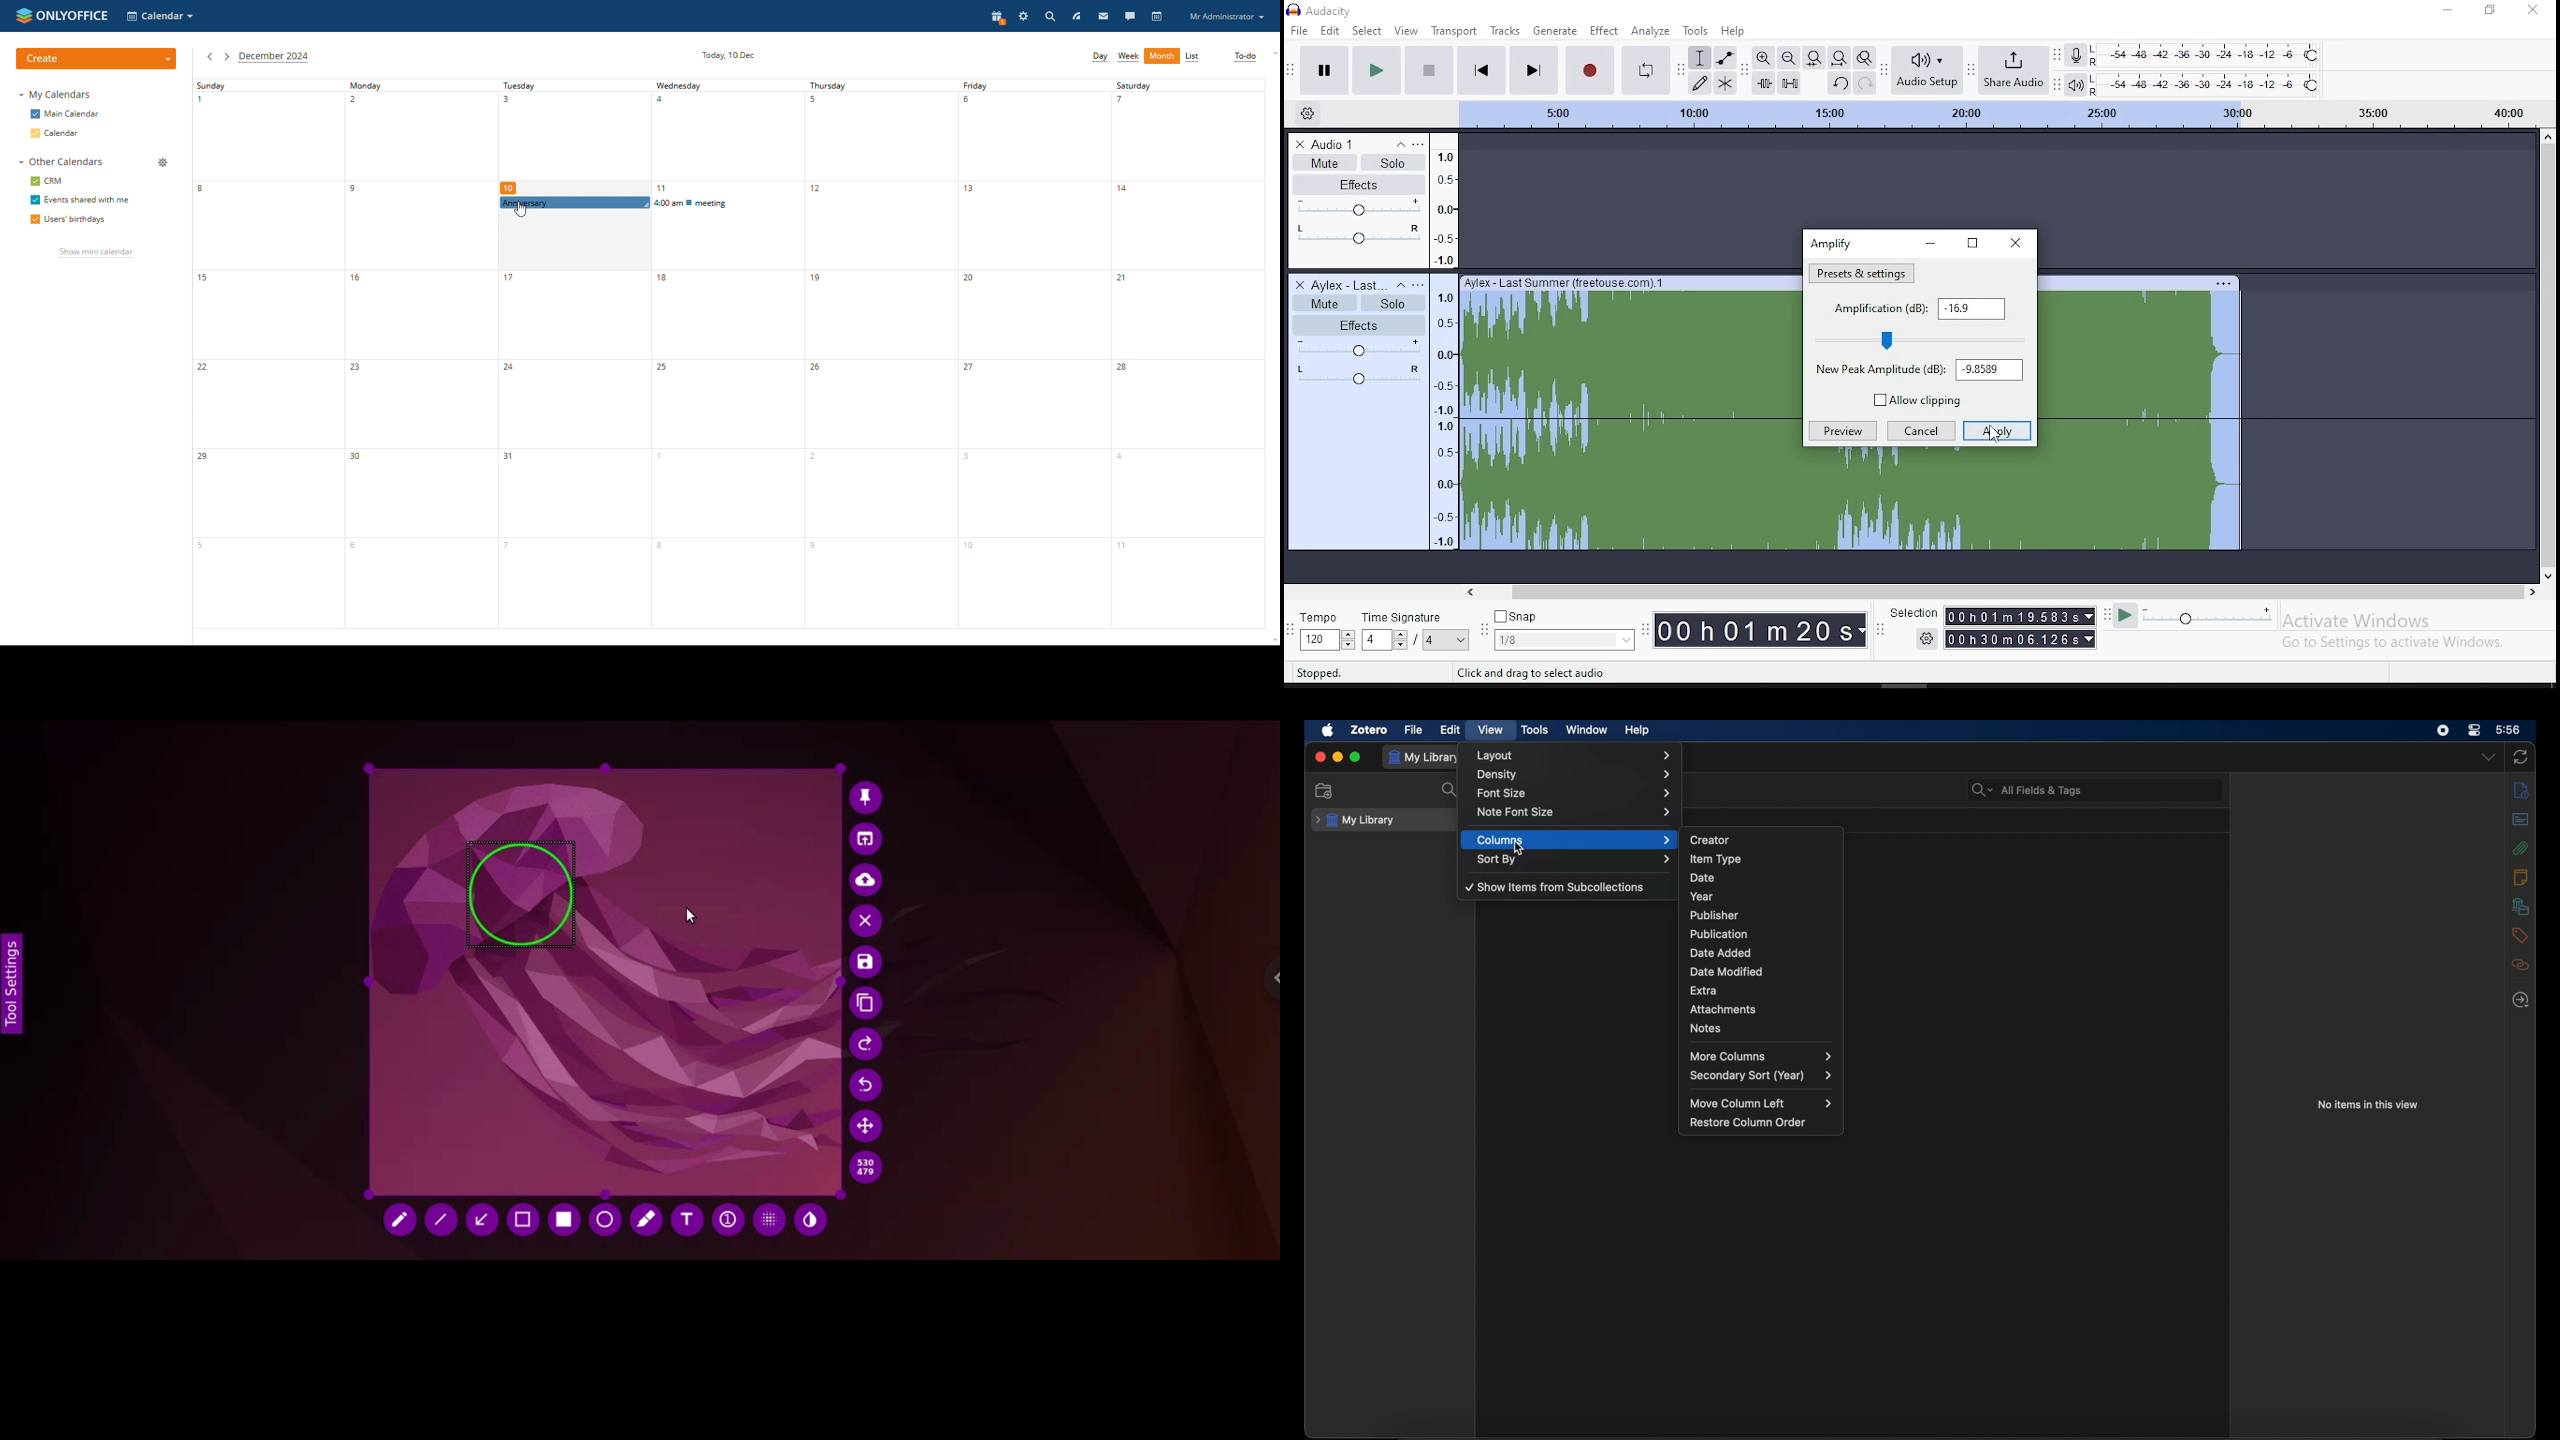  Describe the element at coordinates (1189, 354) in the screenshot. I see `saturday` at that location.